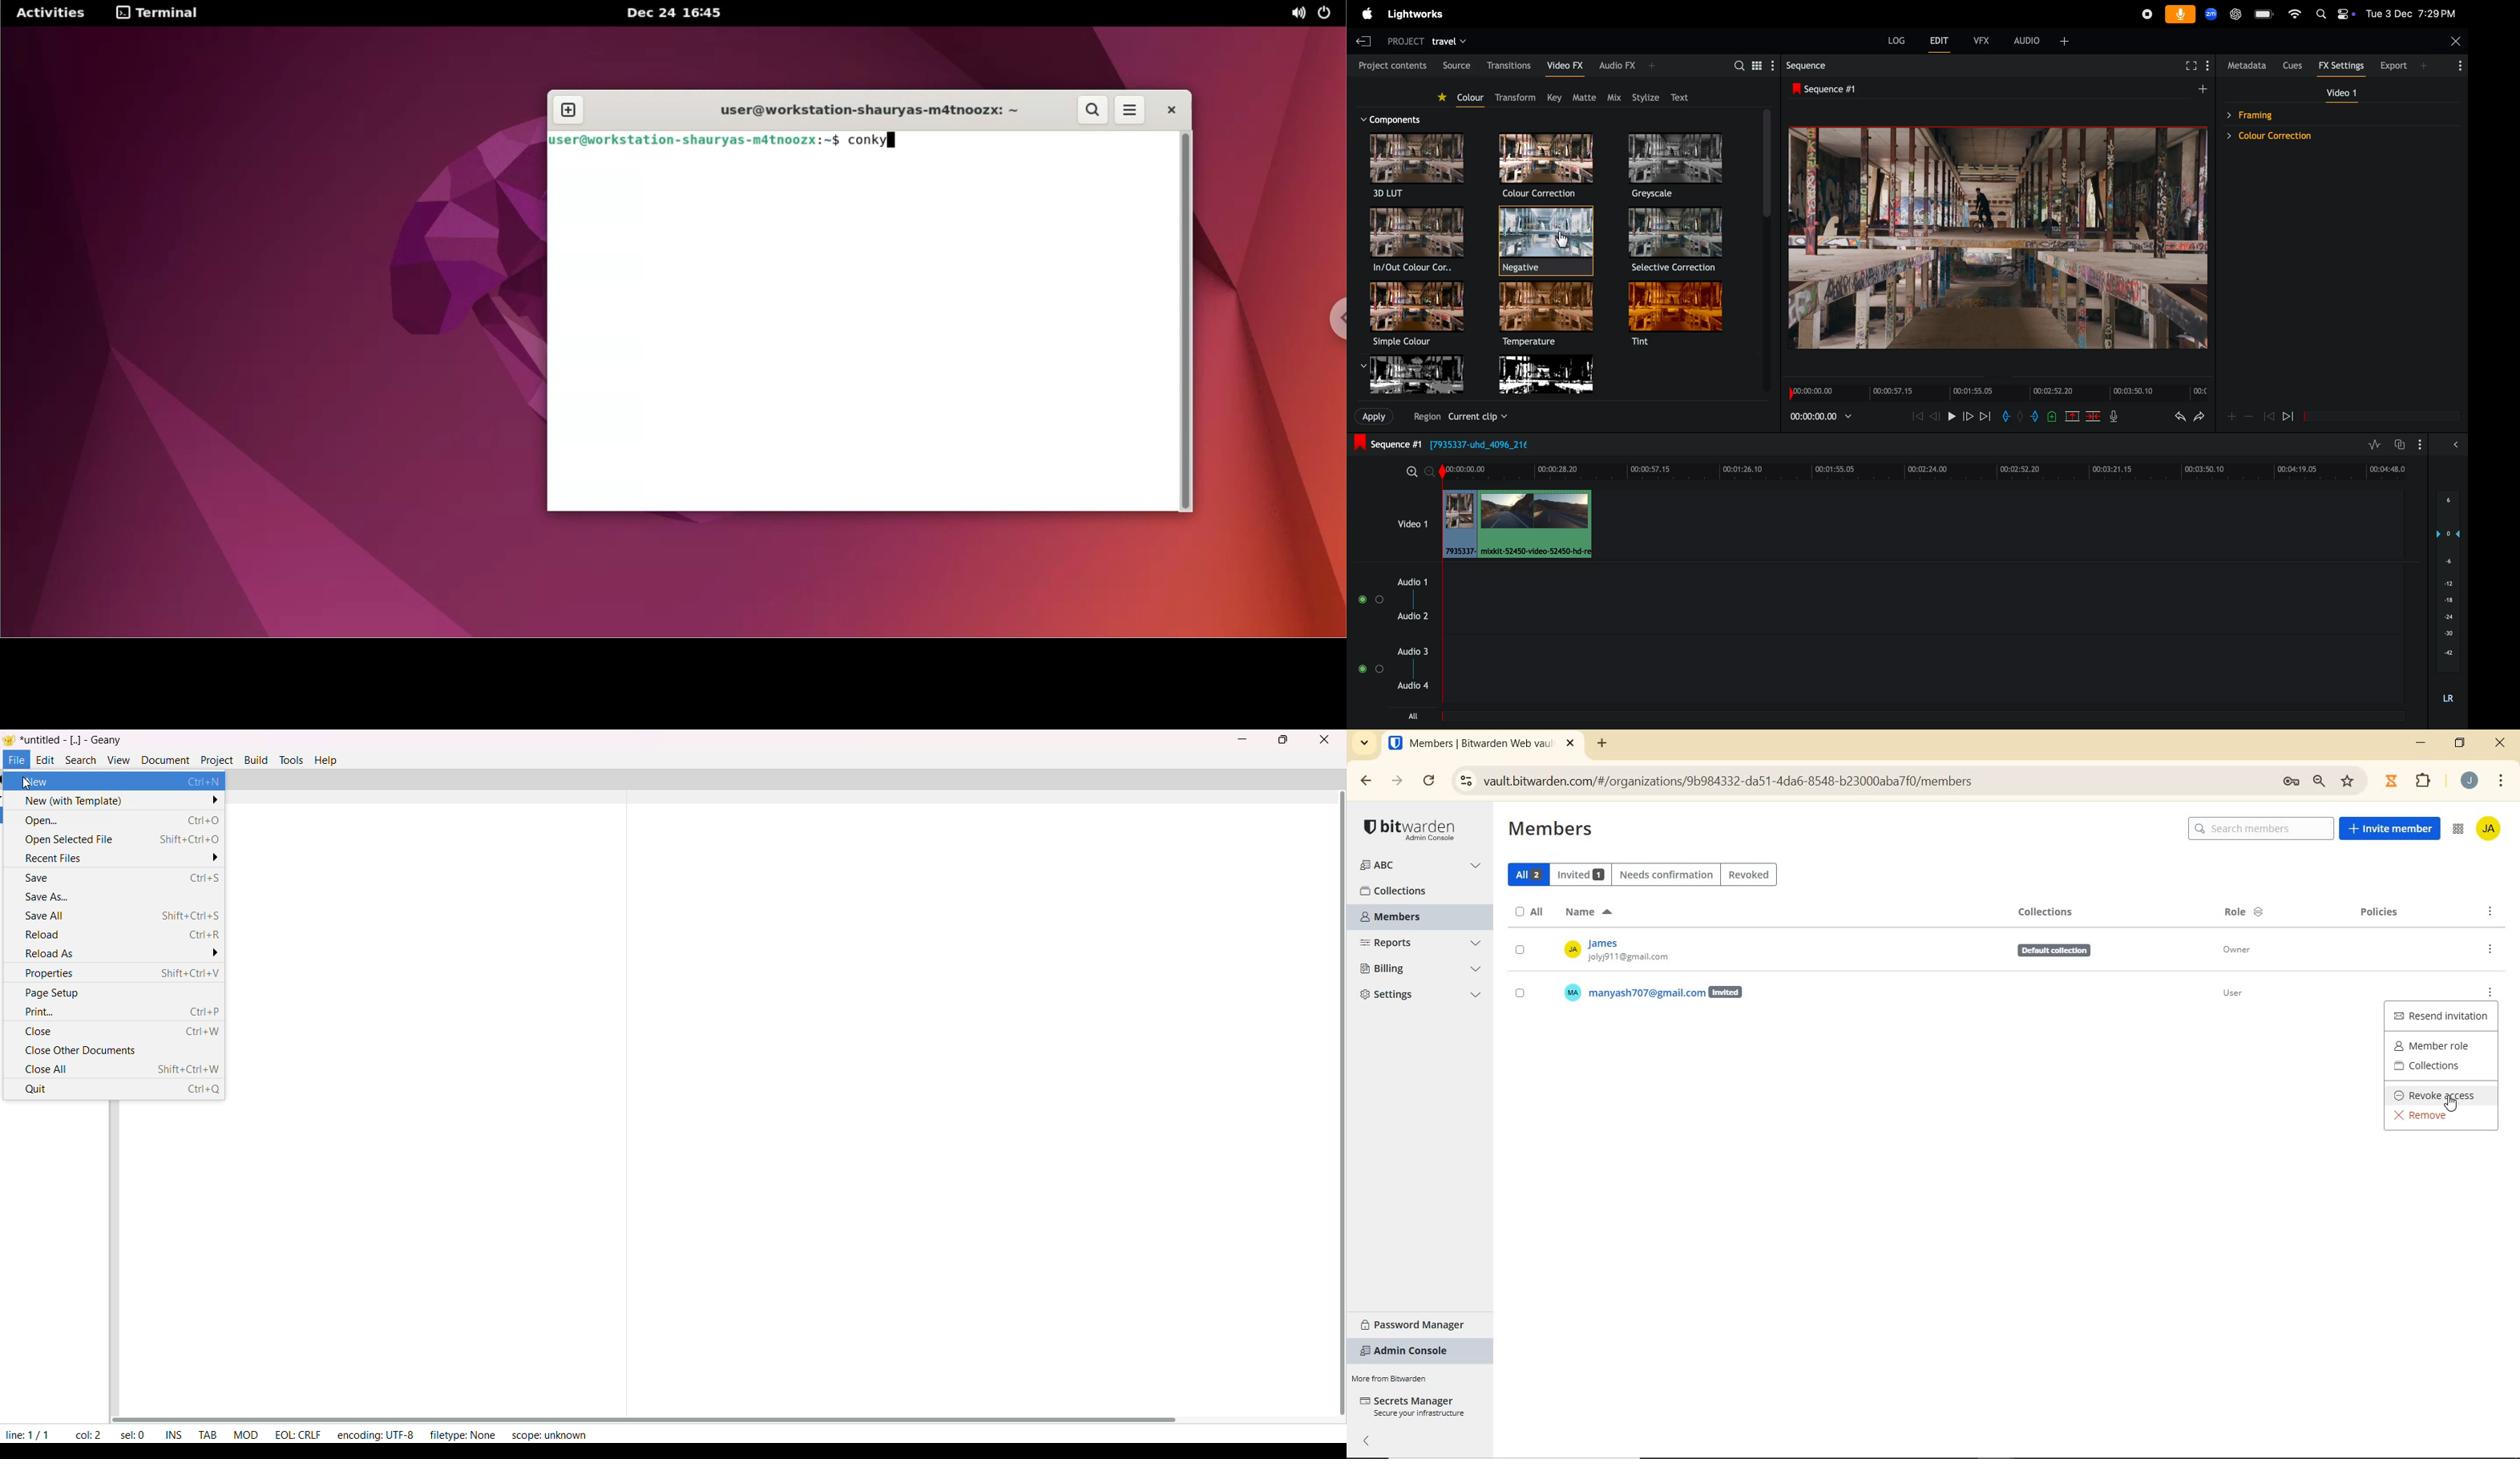  Describe the element at coordinates (2493, 912) in the screenshot. I see `OPTIONS` at that location.